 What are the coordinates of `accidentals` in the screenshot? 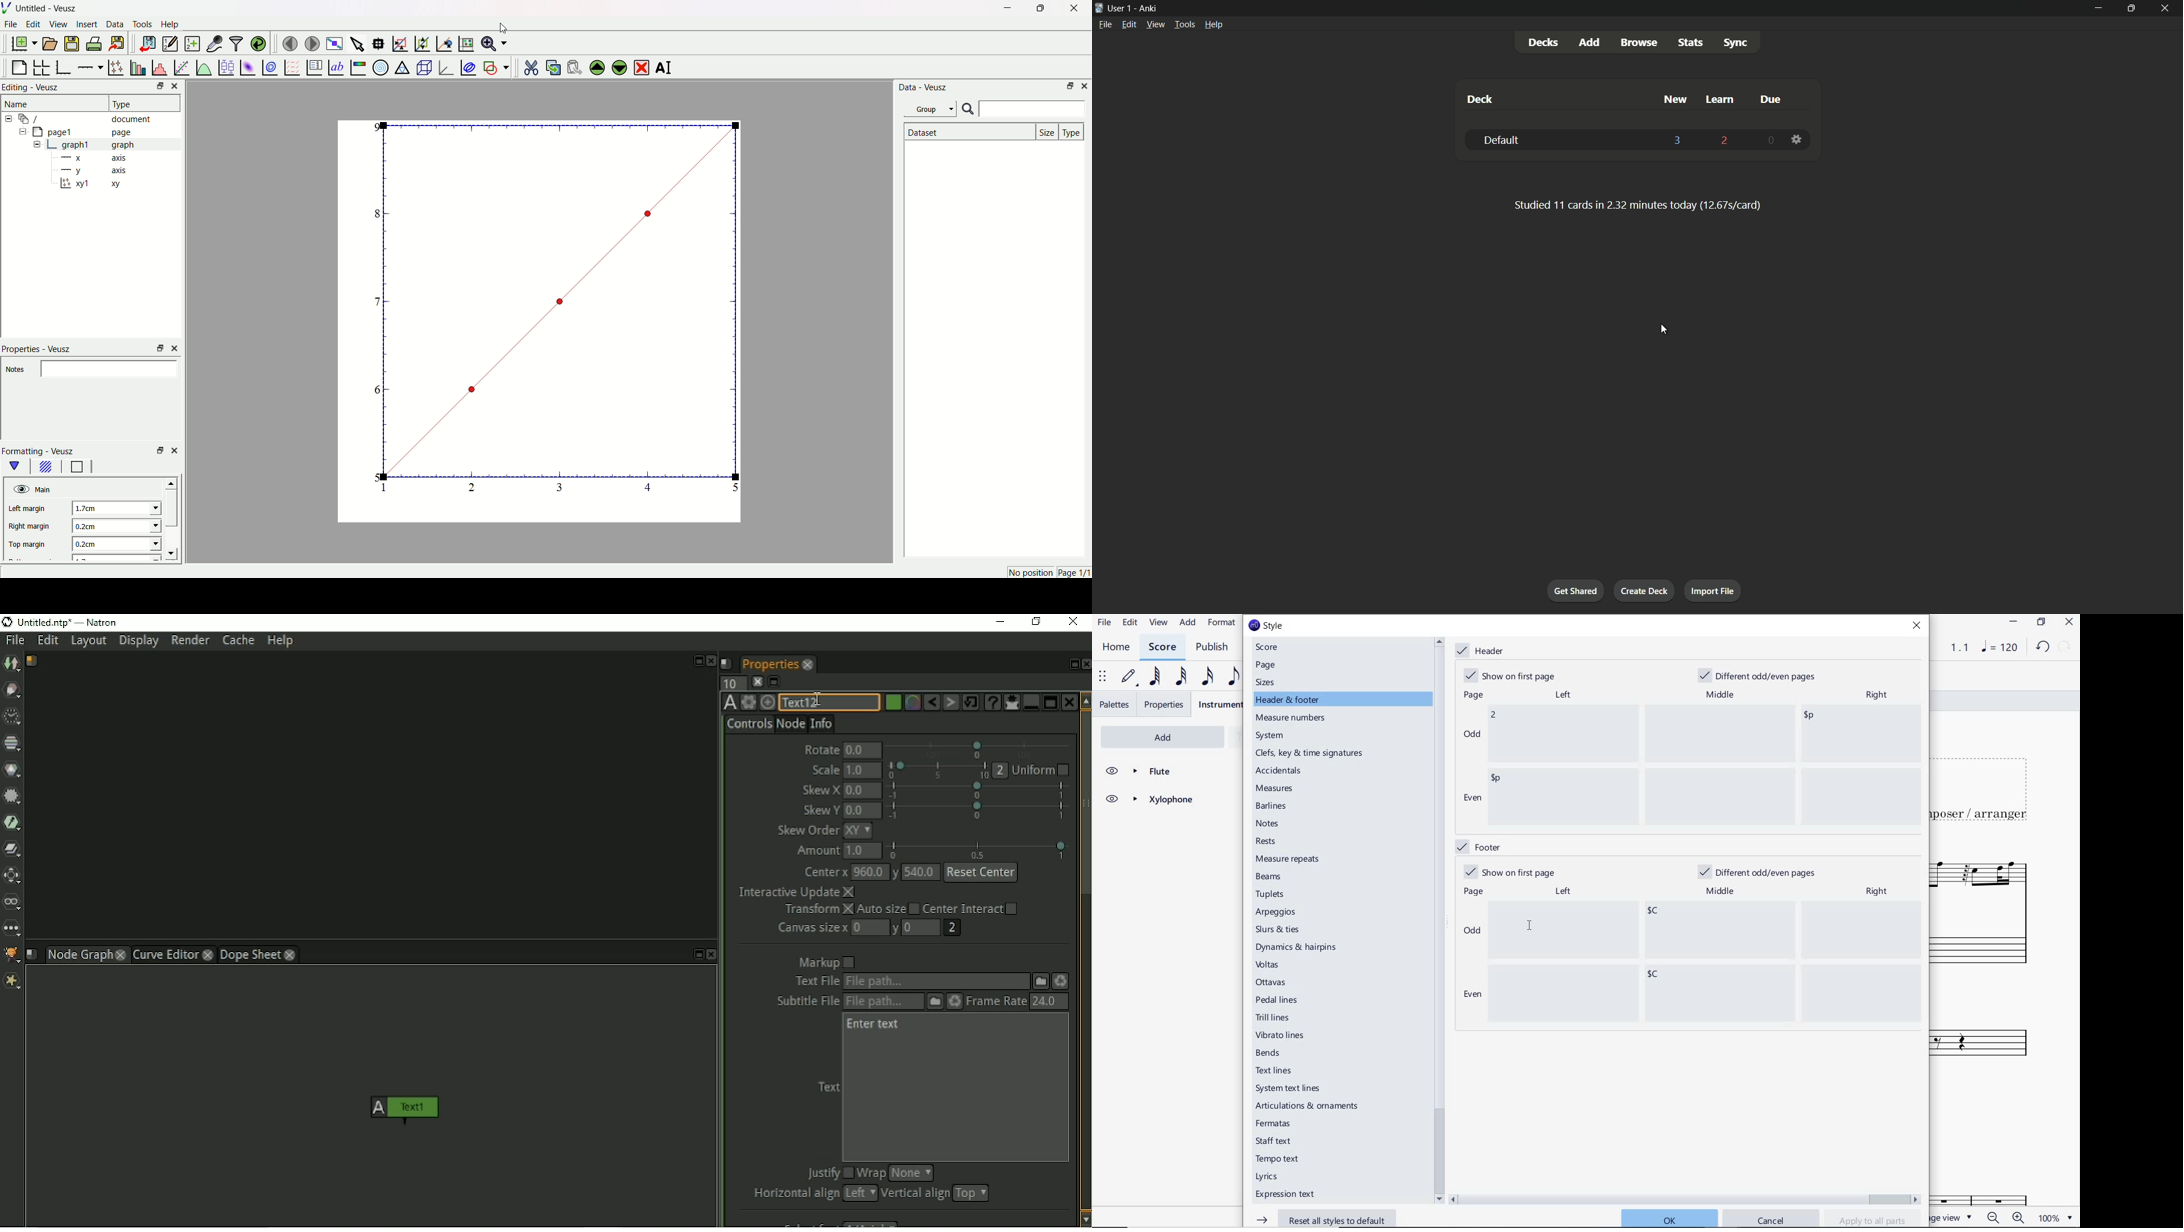 It's located at (1280, 770).